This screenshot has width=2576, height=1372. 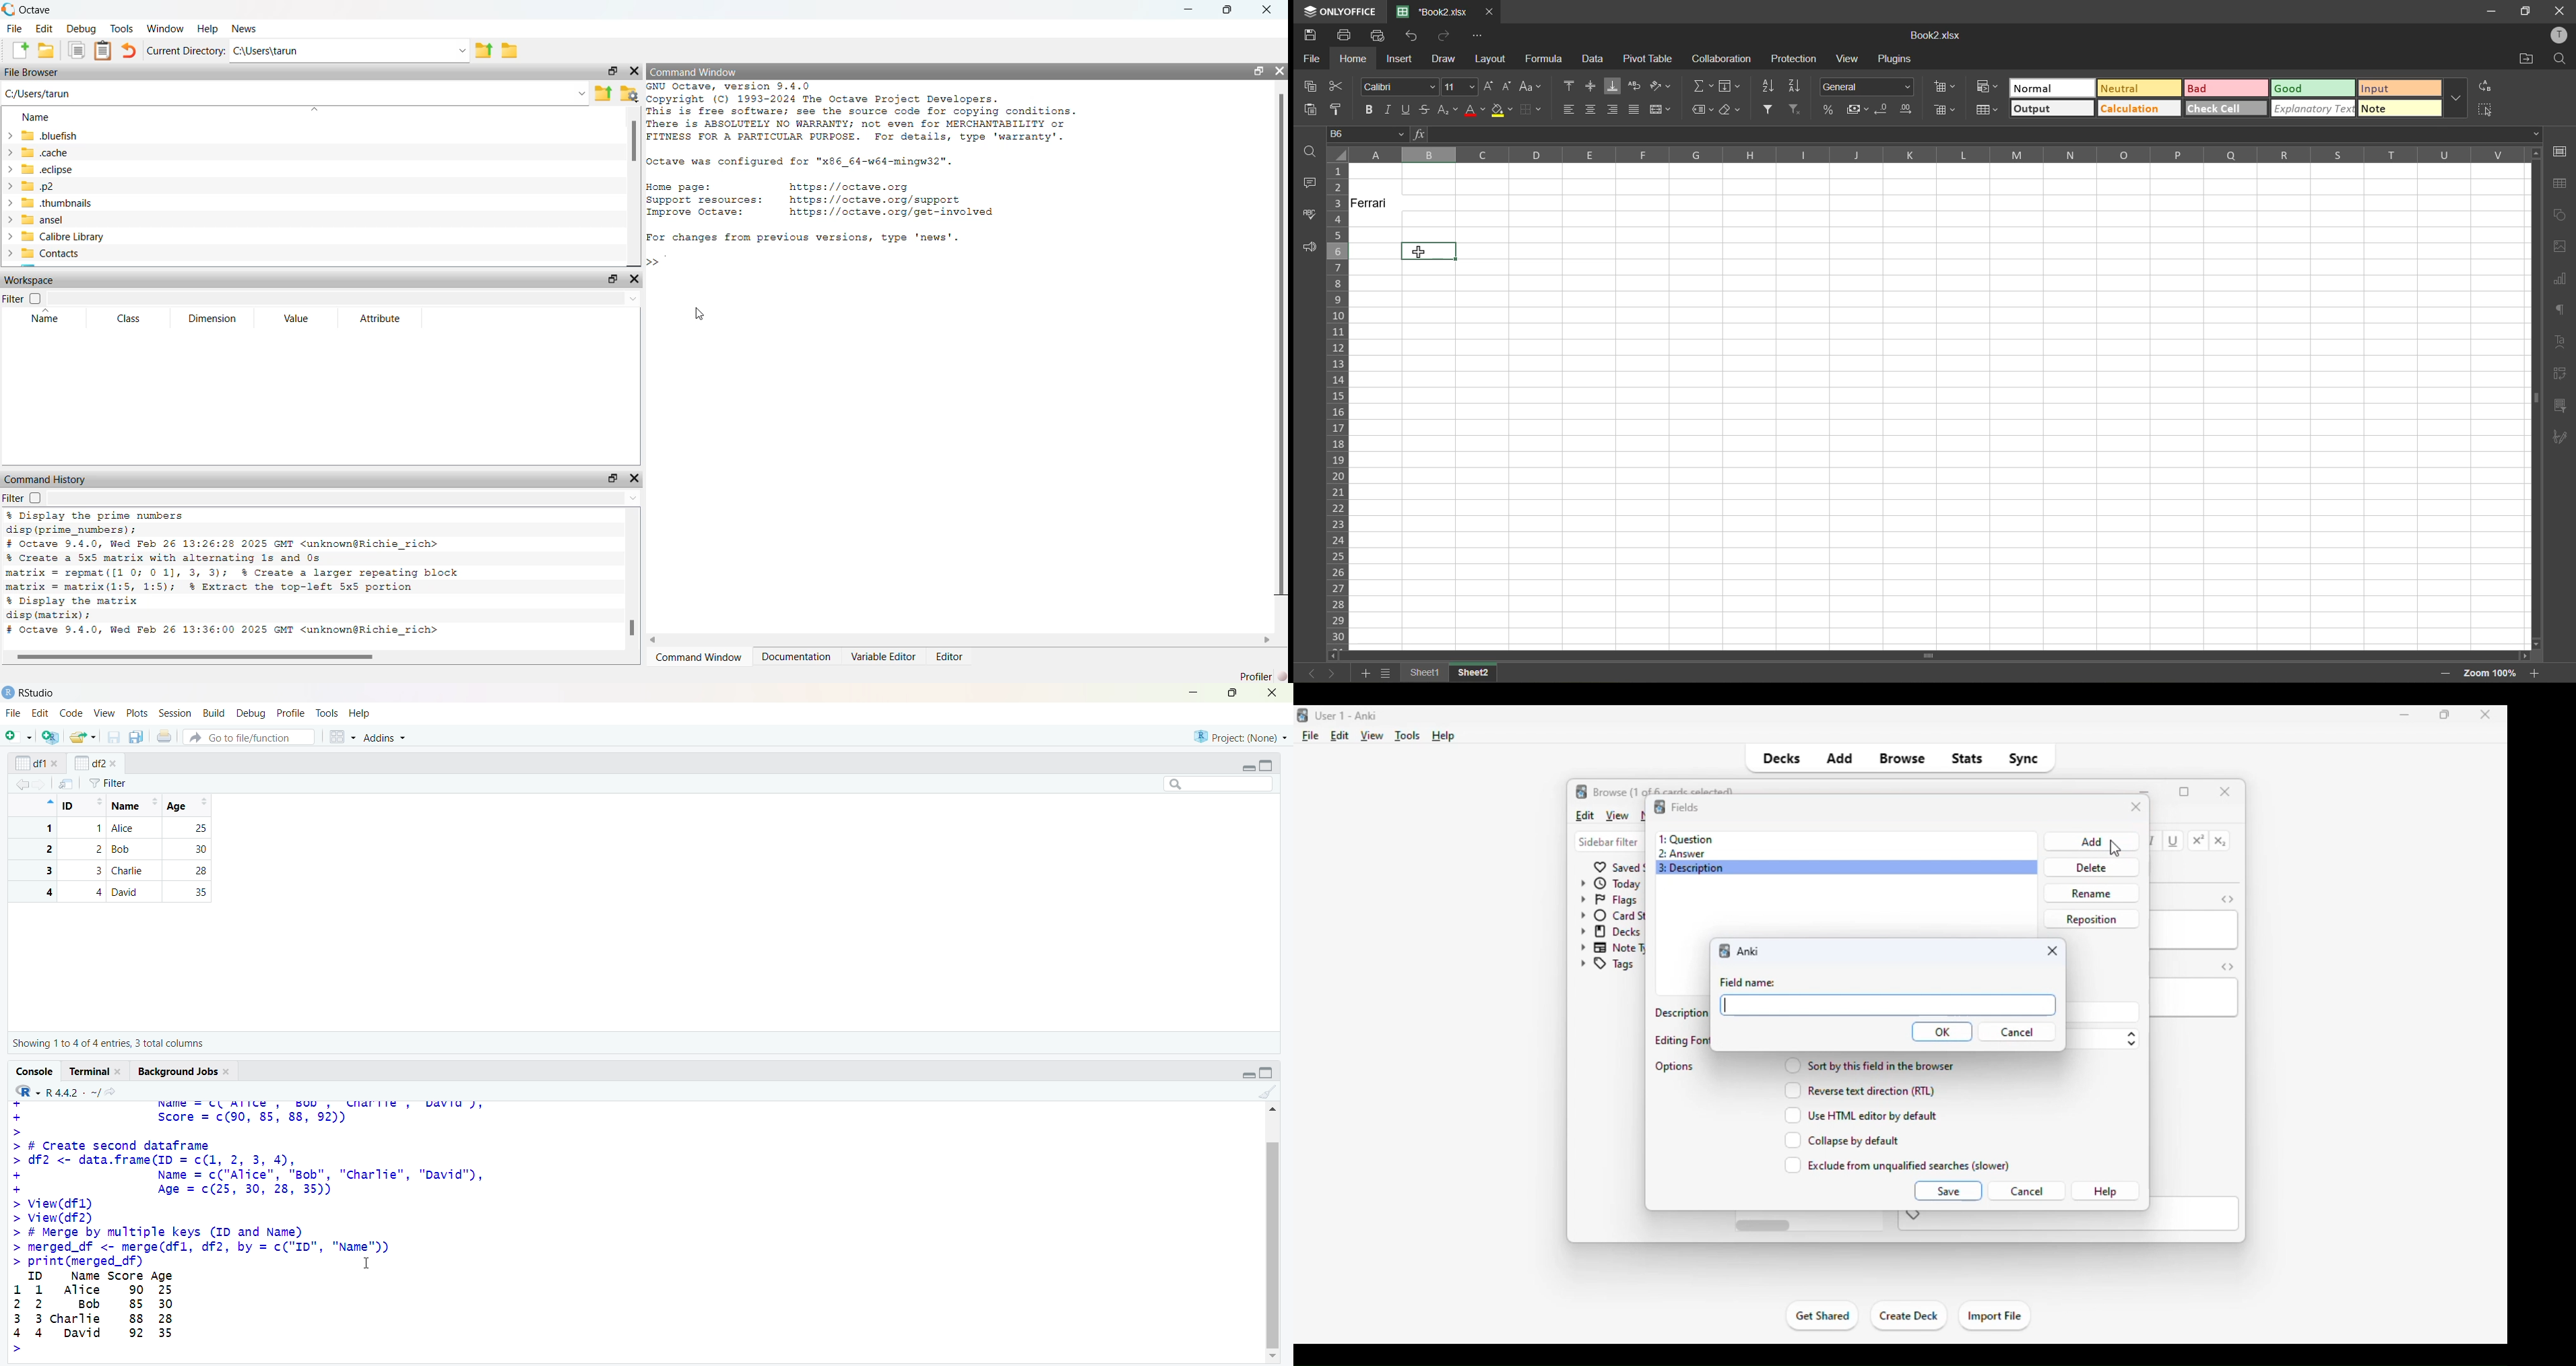 I want to click on reposition, so click(x=2092, y=918).